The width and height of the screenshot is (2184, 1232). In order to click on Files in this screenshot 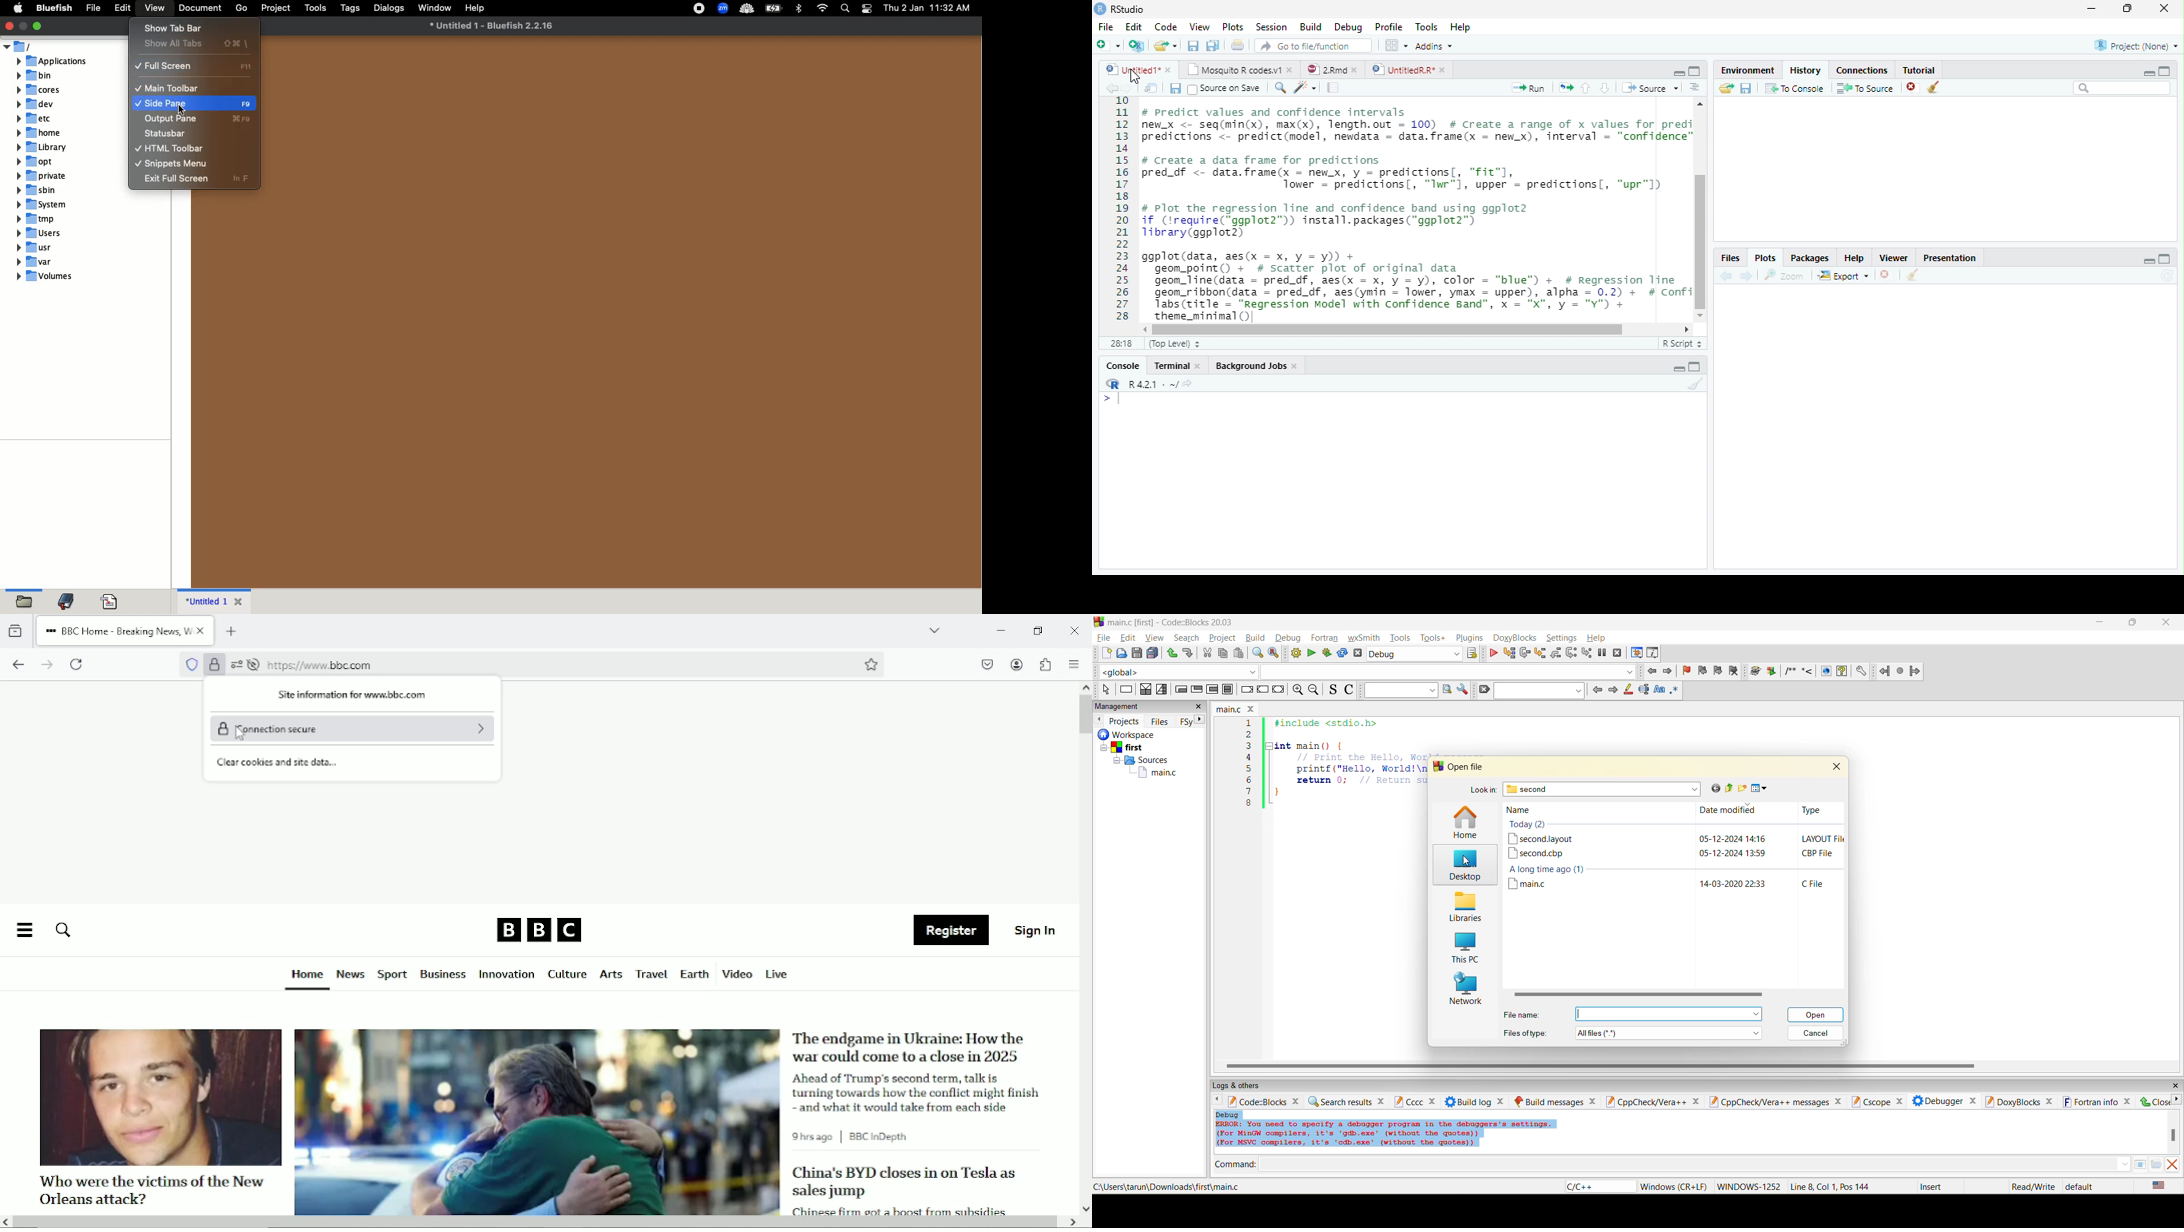, I will do `click(1732, 257)`.